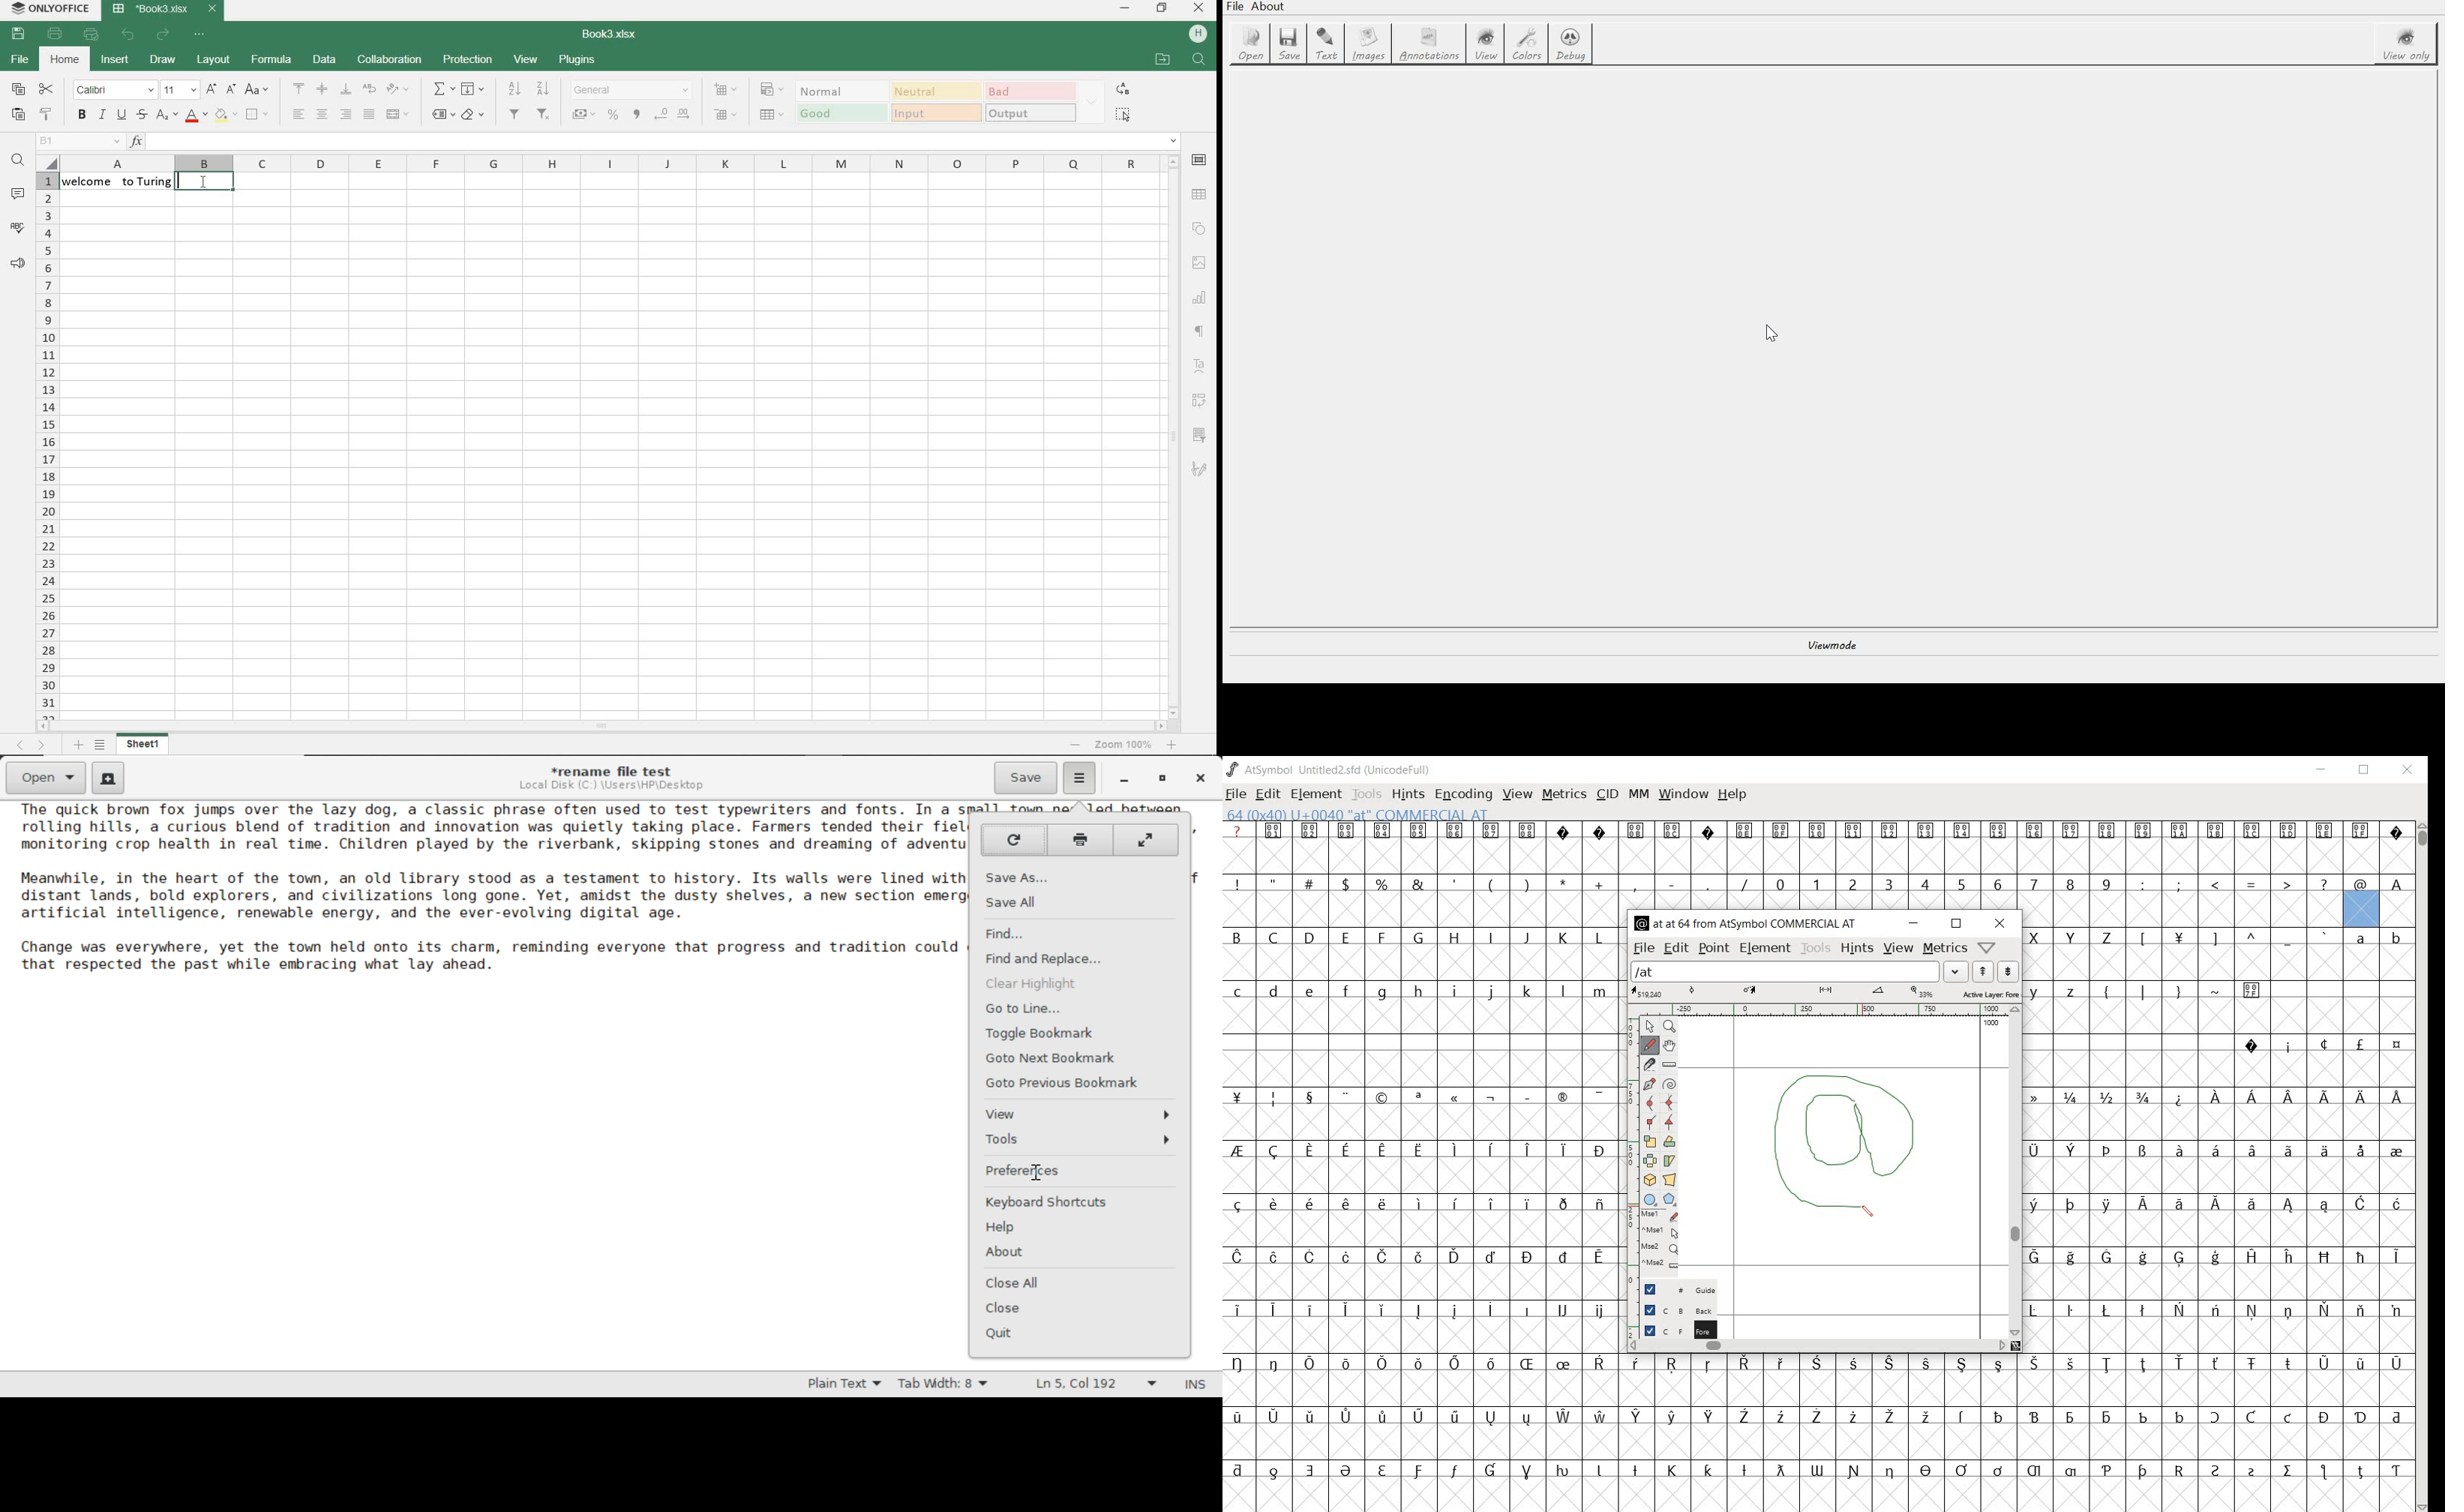 The width and height of the screenshot is (2464, 1512). What do you see at coordinates (1122, 88) in the screenshot?
I see `REPLACE` at bounding box center [1122, 88].